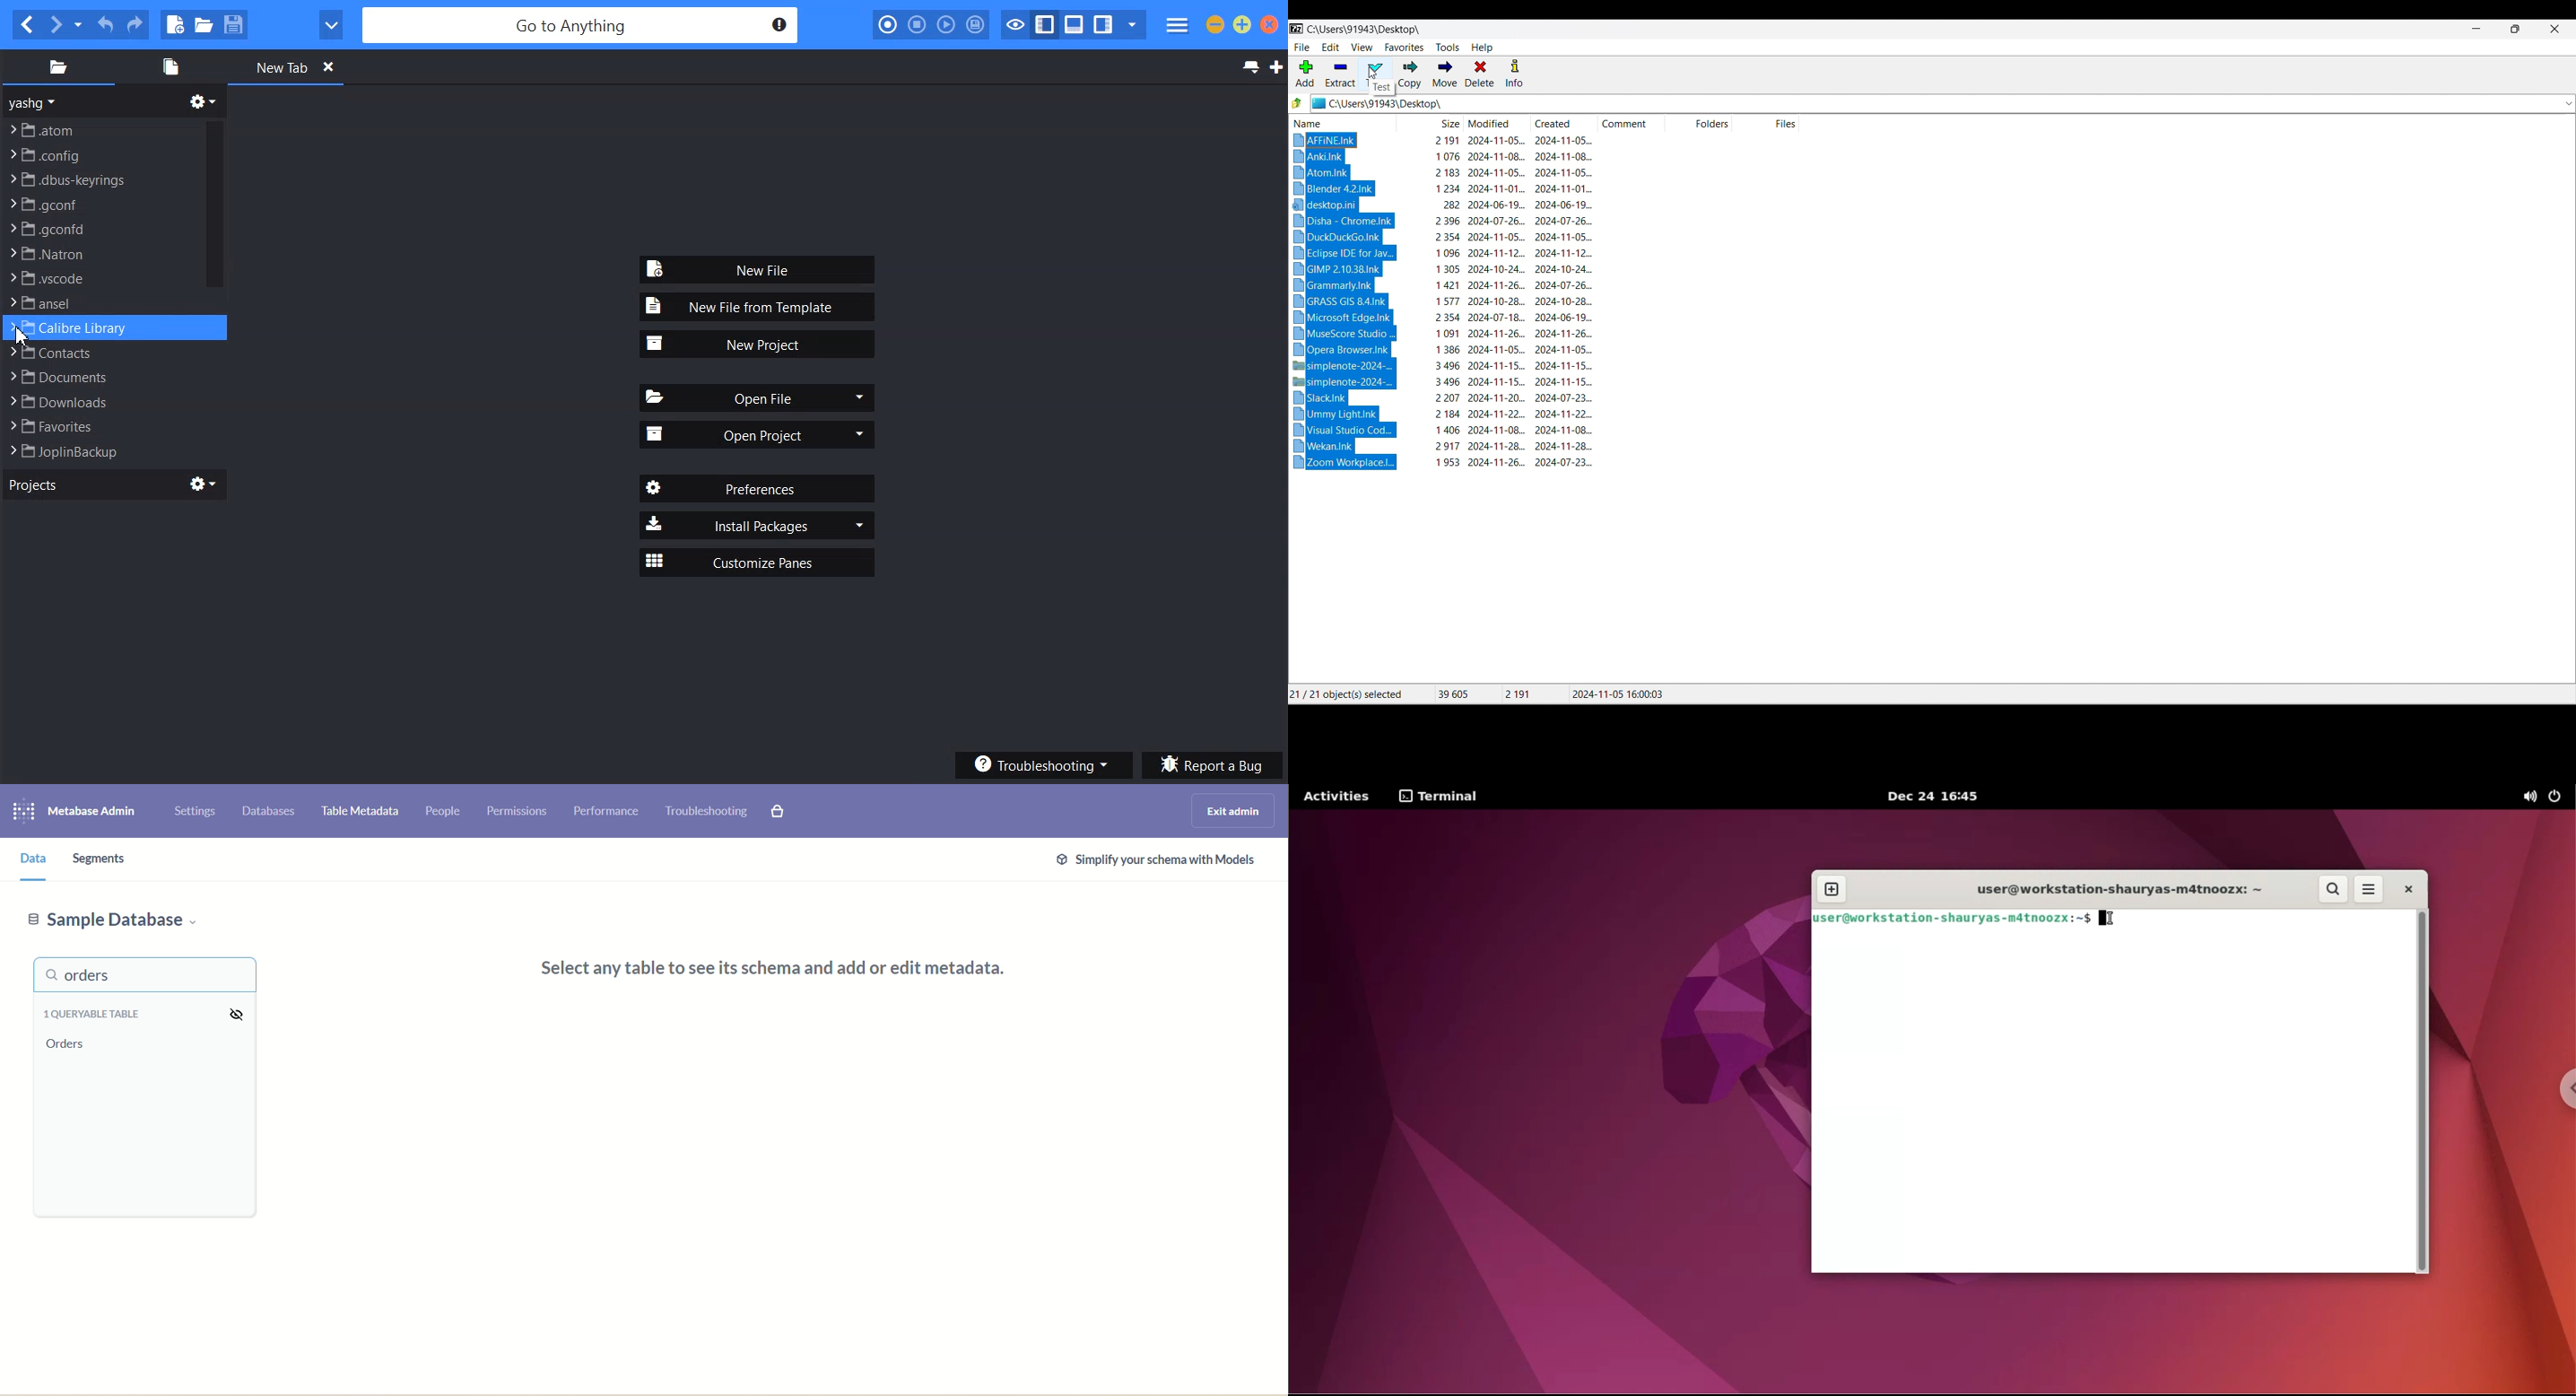 The height and width of the screenshot is (1400, 2576). What do you see at coordinates (1341, 74) in the screenshot?
I see `Extract` at bounding box center [1341, 74].